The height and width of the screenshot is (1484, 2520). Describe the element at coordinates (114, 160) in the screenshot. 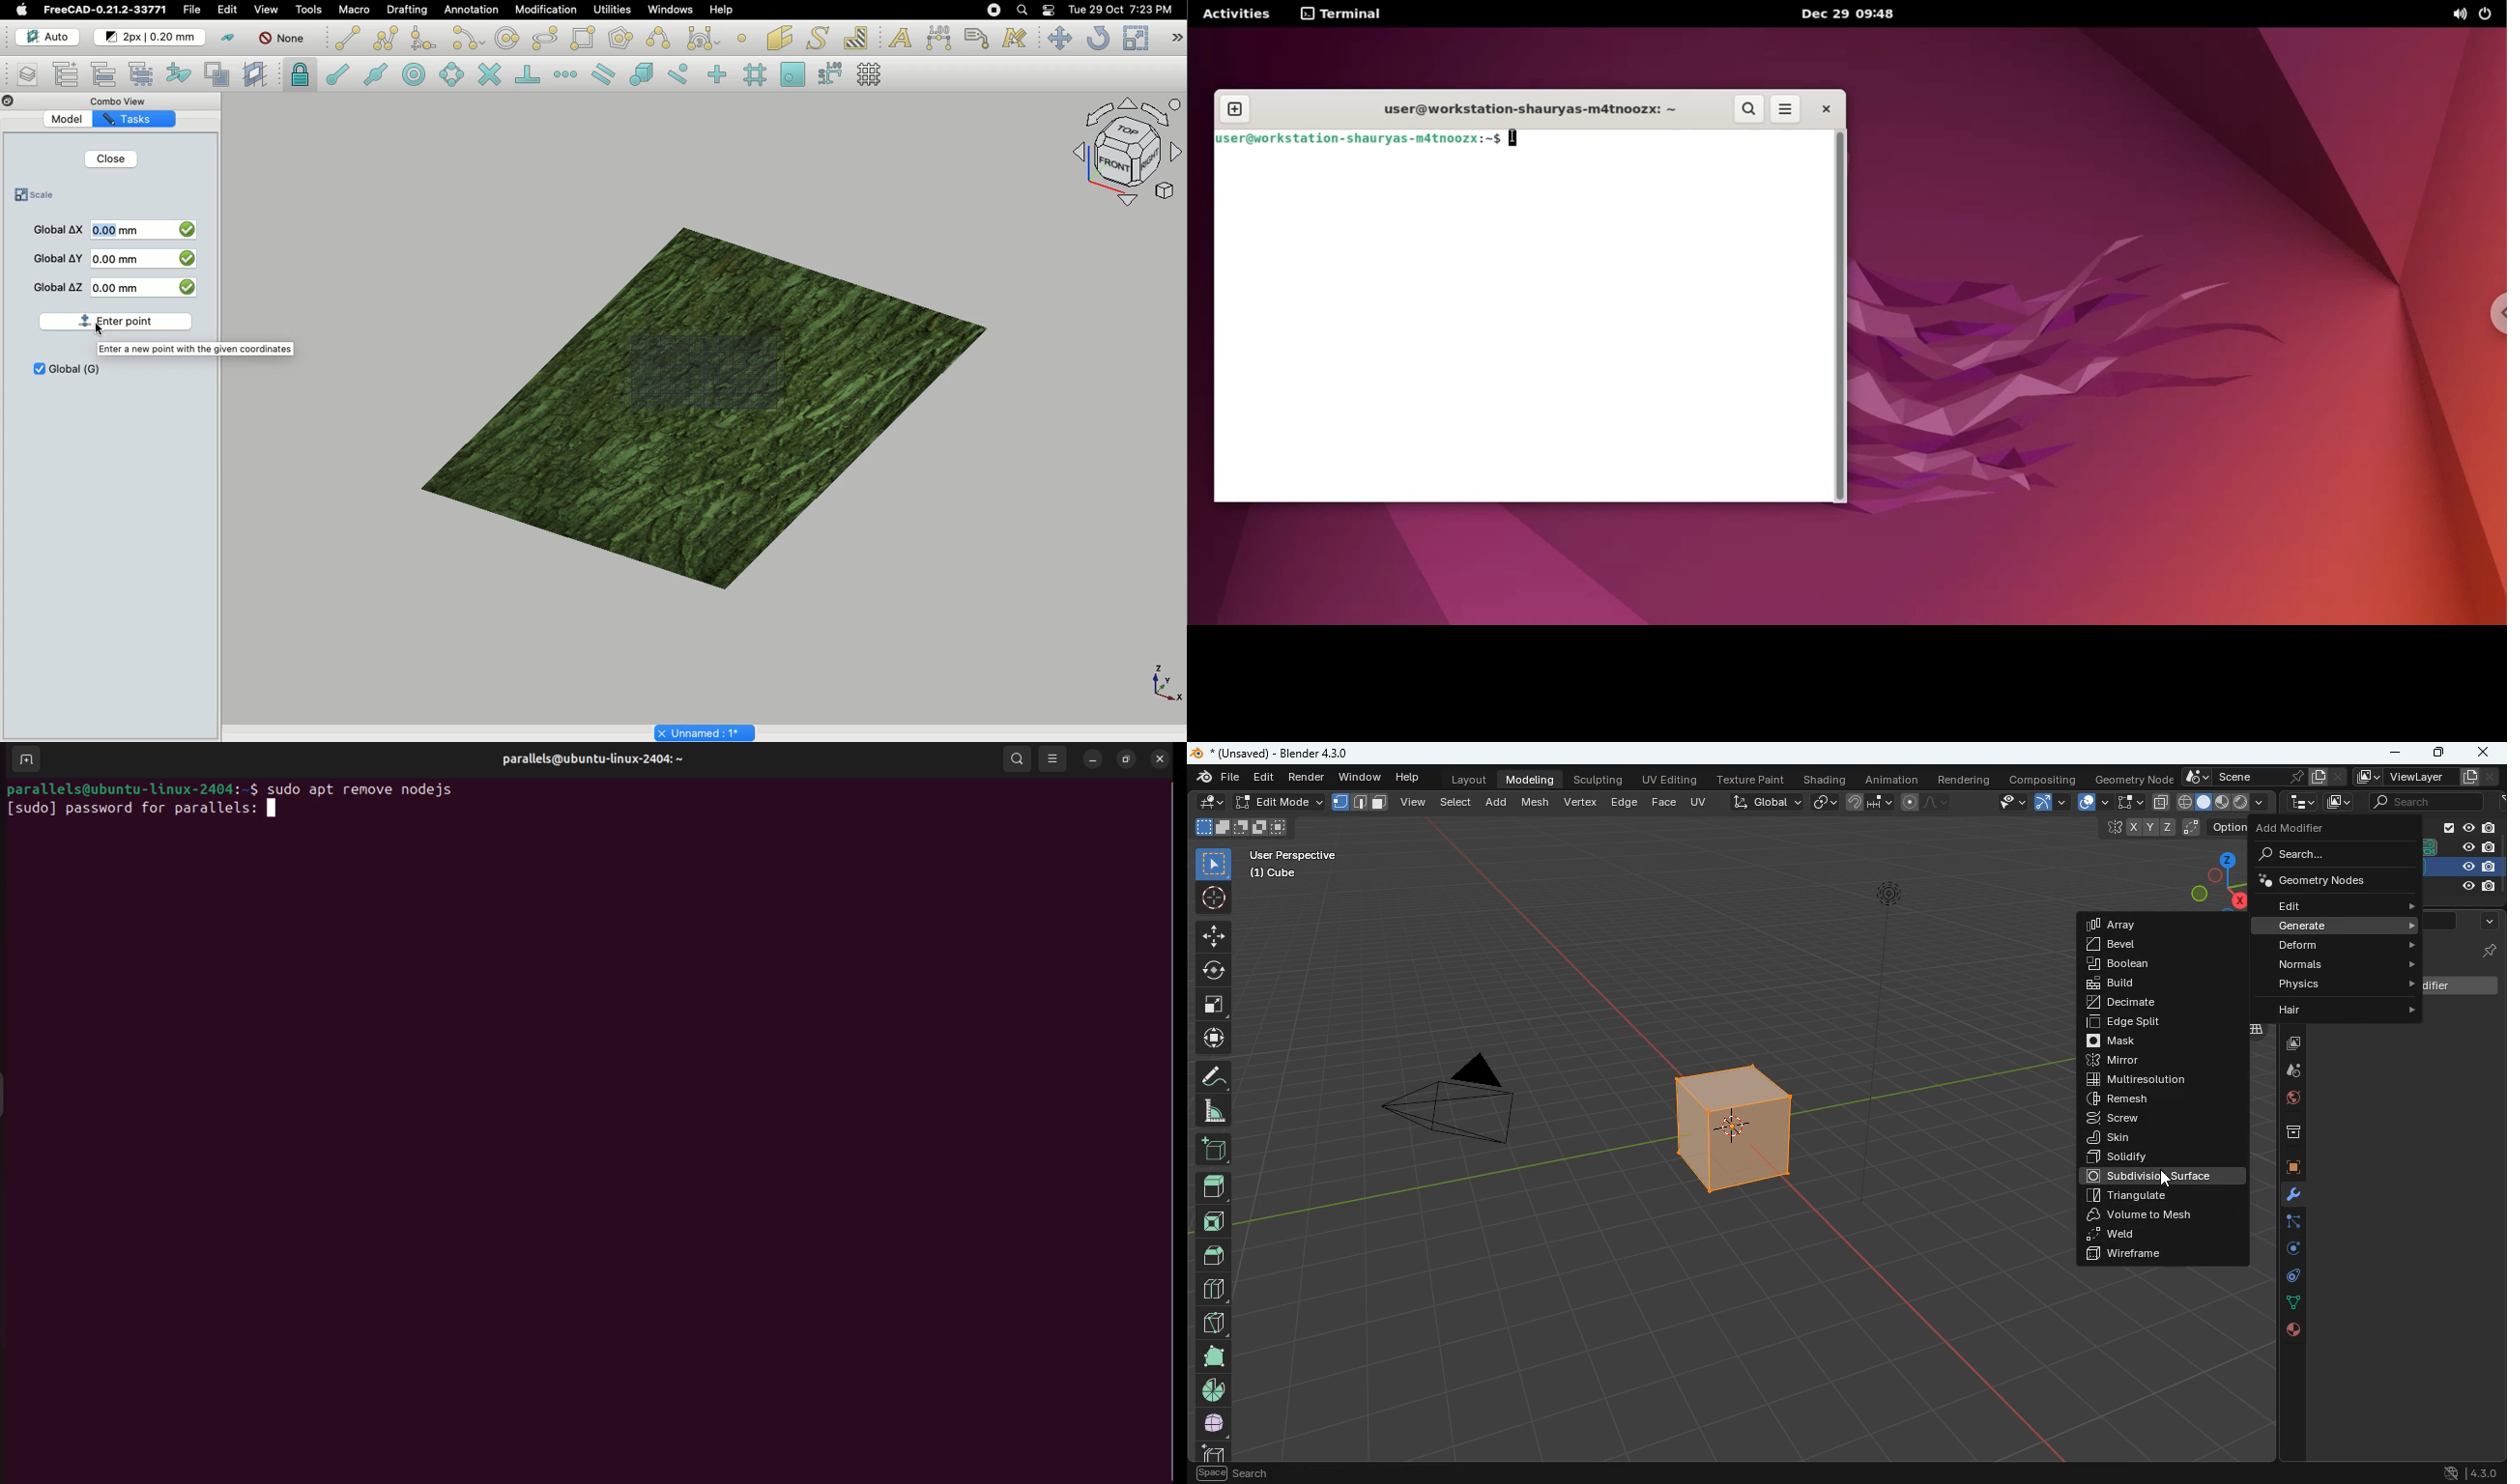

I see `Close` at that location.